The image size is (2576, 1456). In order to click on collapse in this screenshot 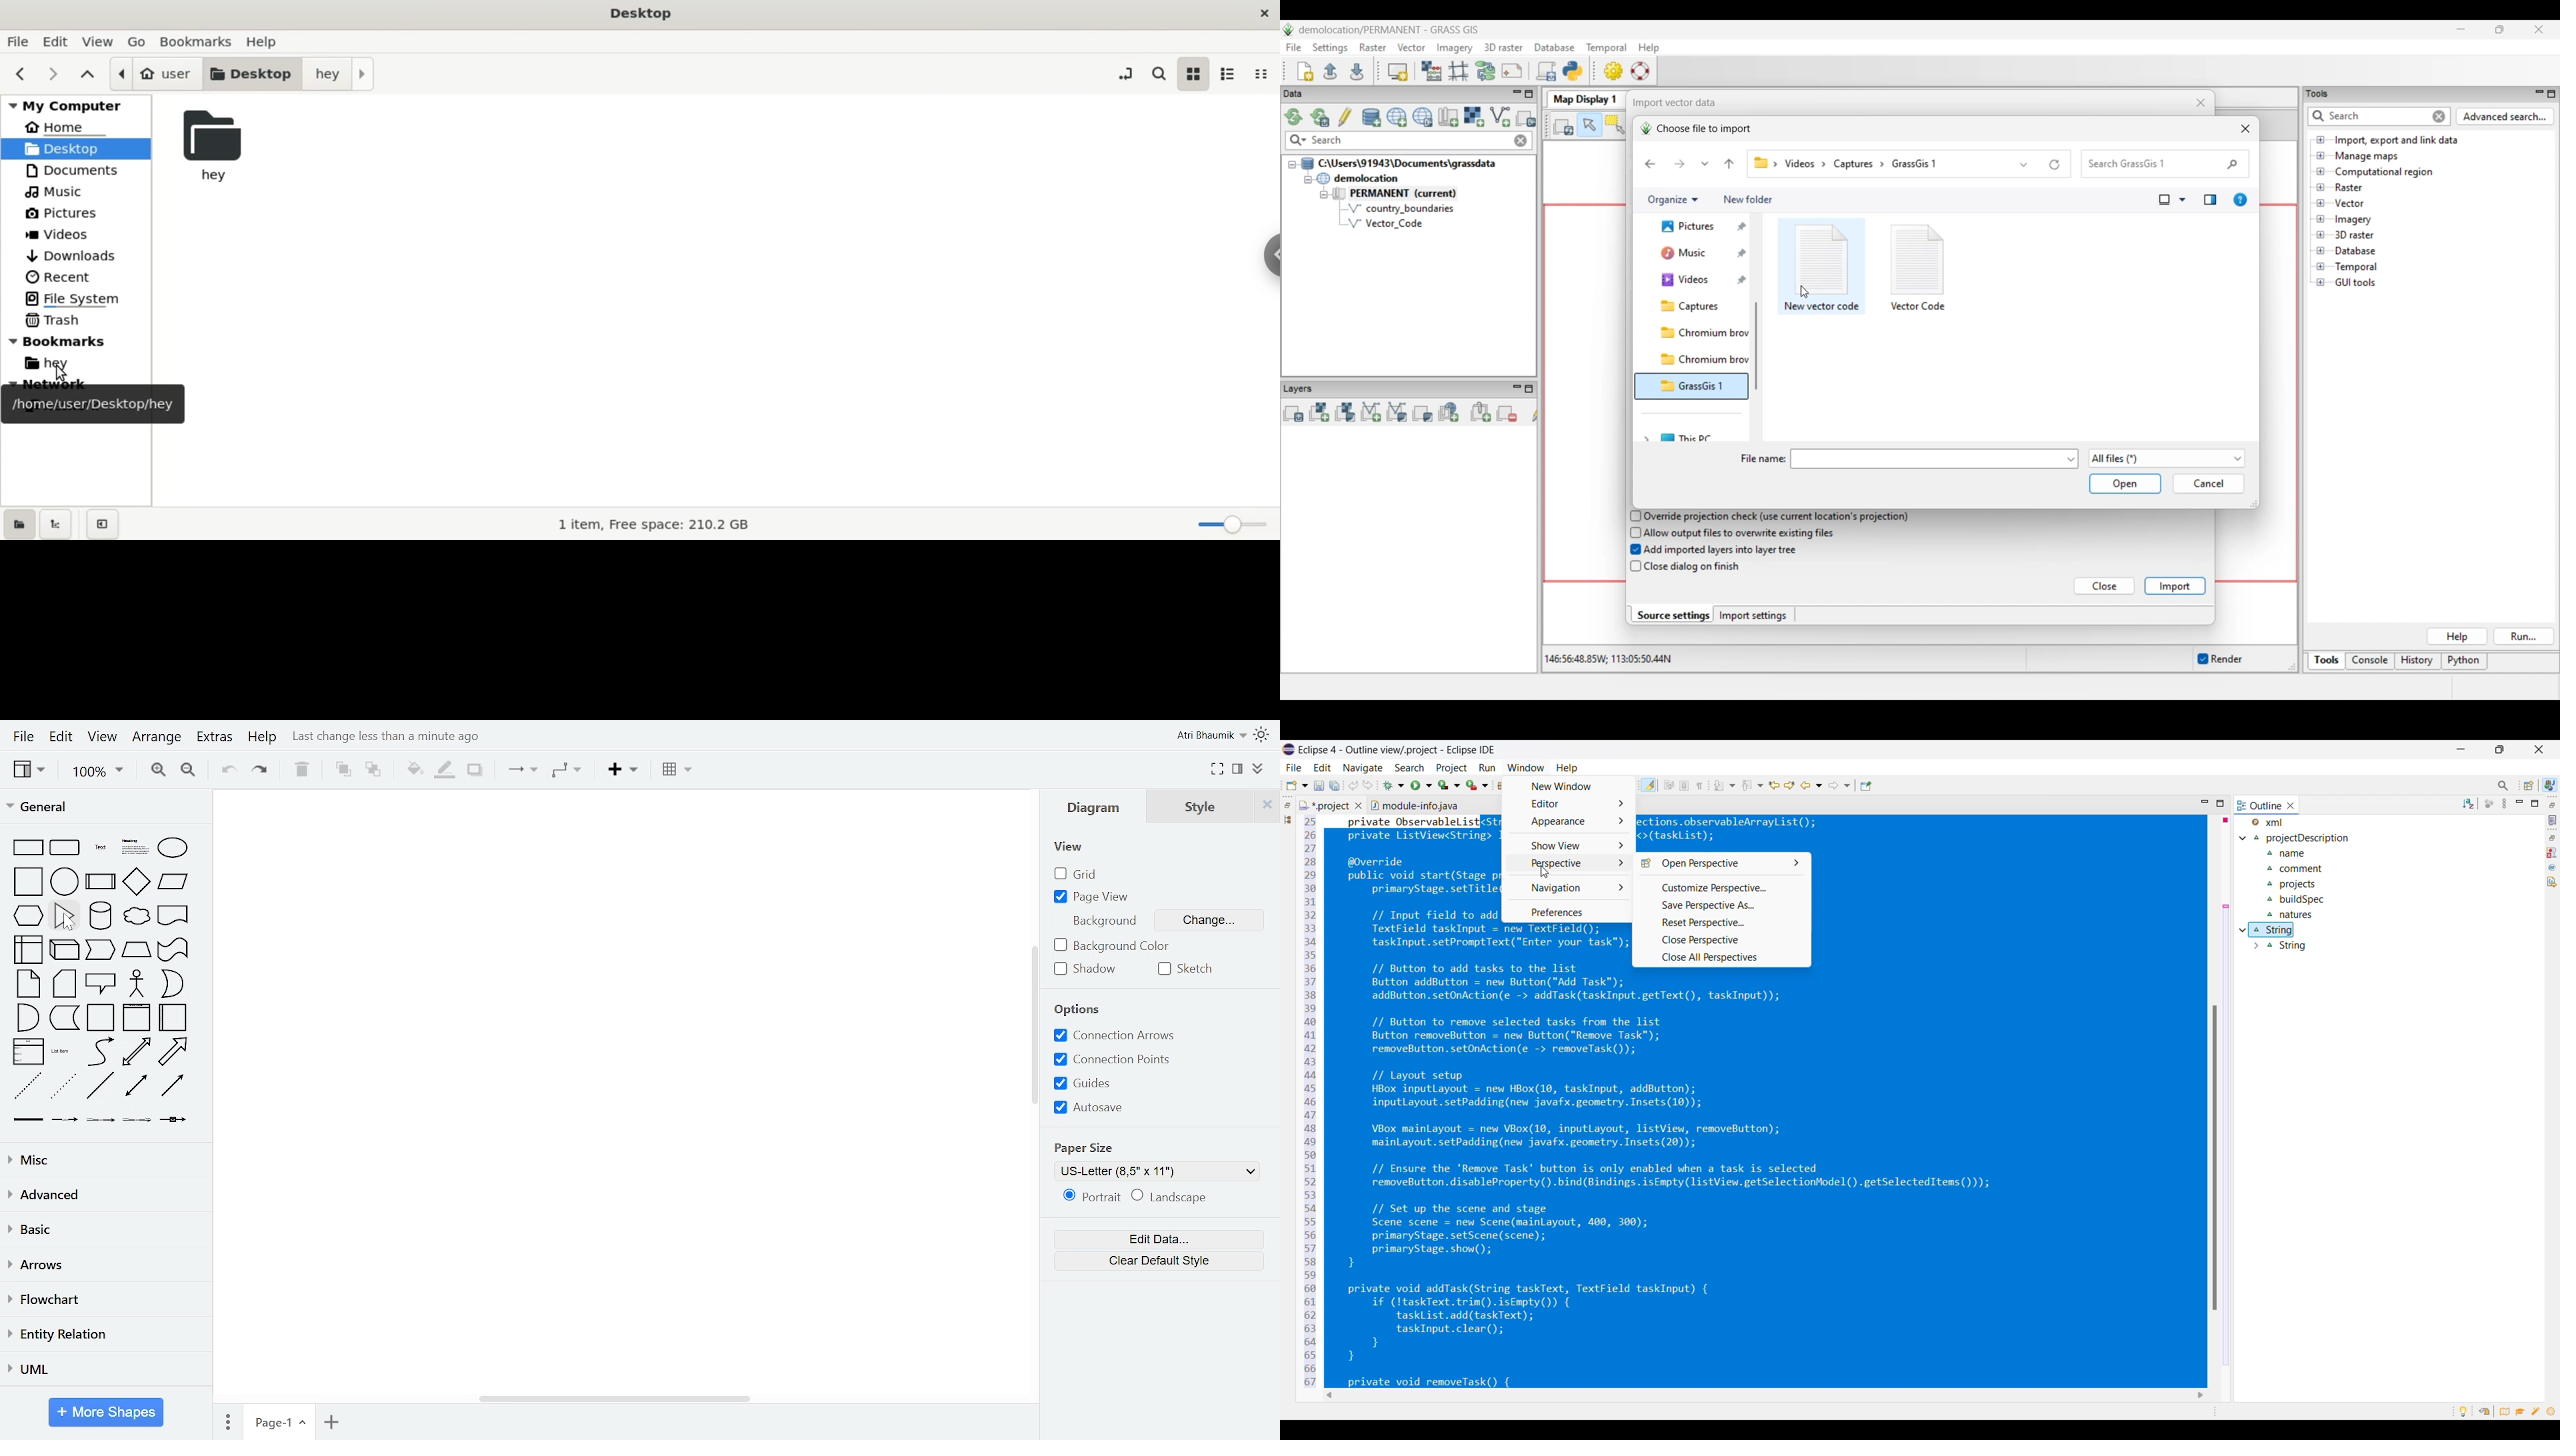, I will do `click(1258, 770)`.